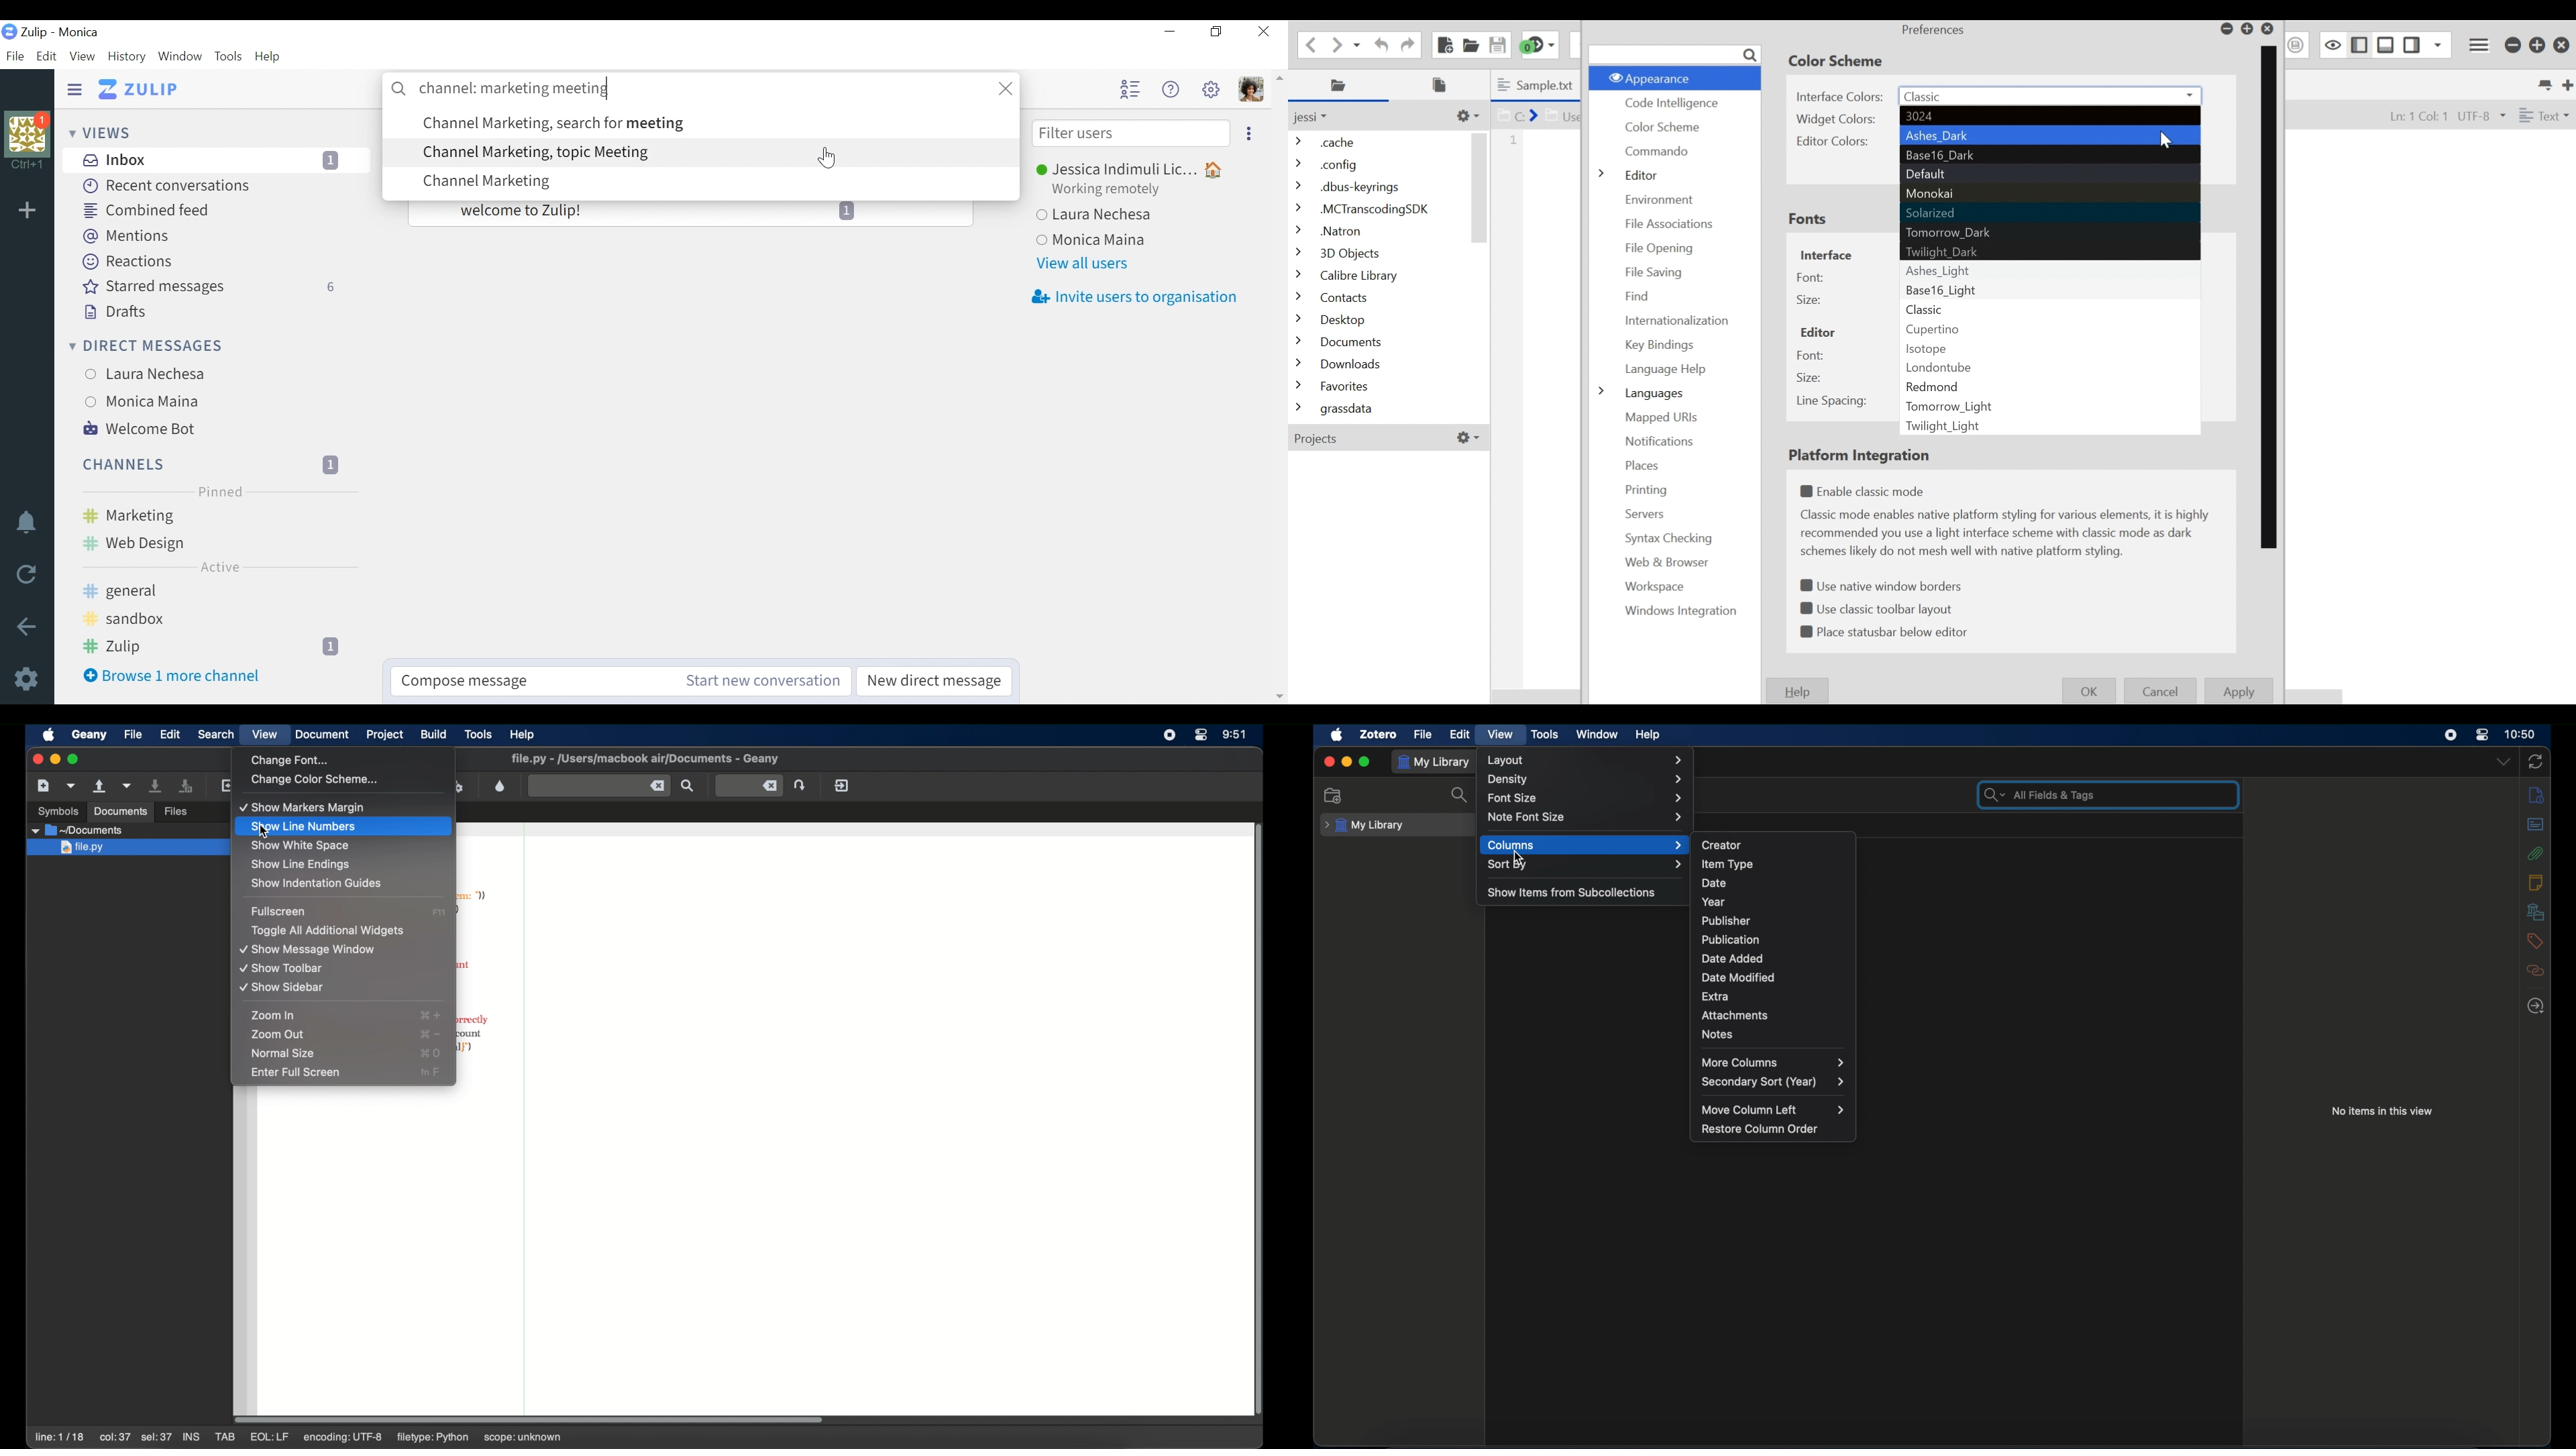 This screenshot has width=2576, height=1456. What do you see at coordinates (1539, 114) in the screenshot?
I see `Show in location` at bounding box center [1539, 114].